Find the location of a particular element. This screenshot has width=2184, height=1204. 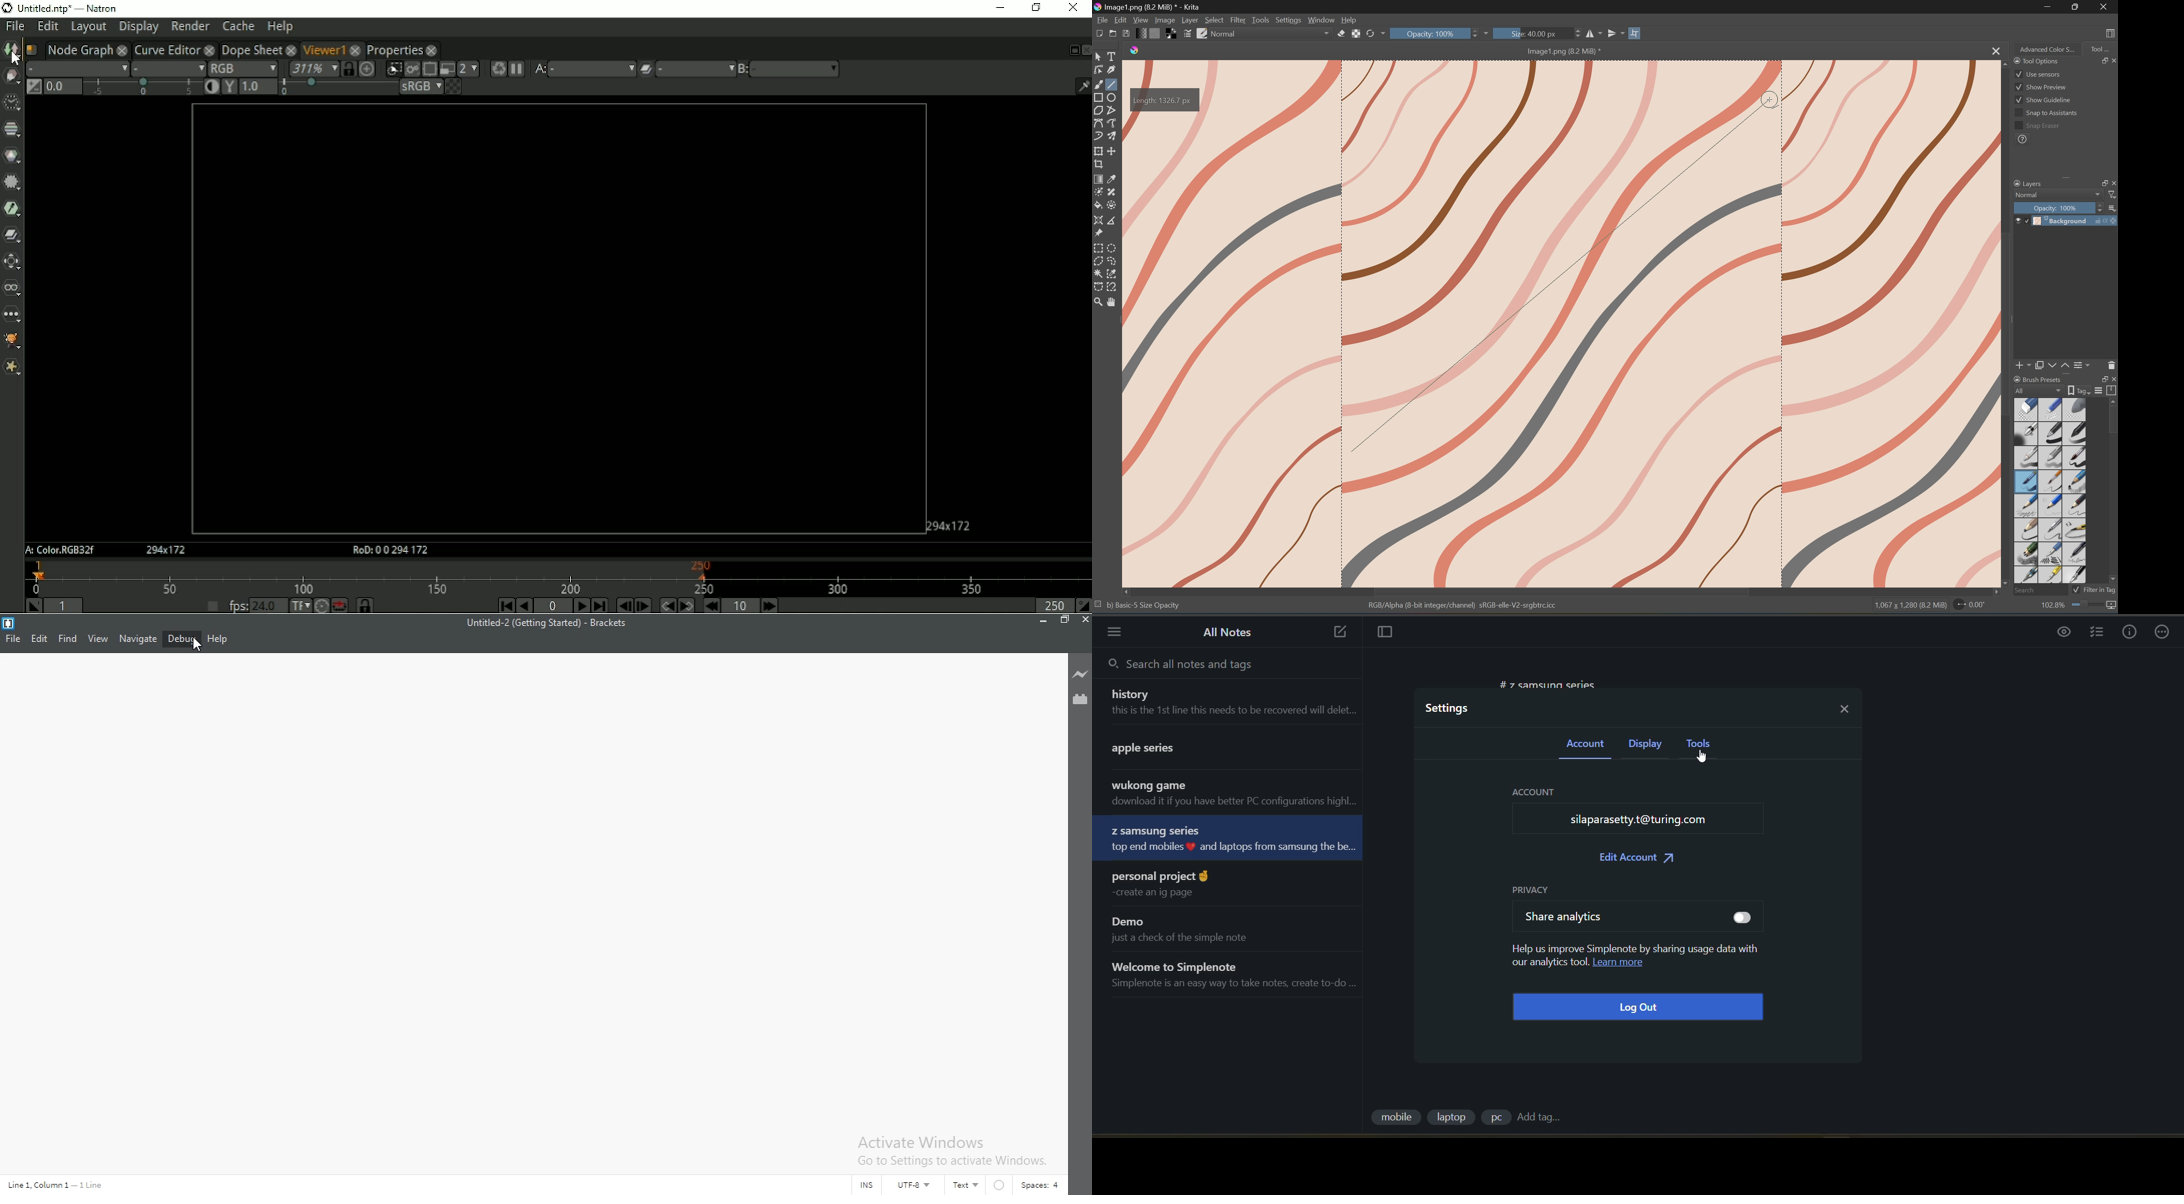

Restore Down is located at coordinates (2101, 379).